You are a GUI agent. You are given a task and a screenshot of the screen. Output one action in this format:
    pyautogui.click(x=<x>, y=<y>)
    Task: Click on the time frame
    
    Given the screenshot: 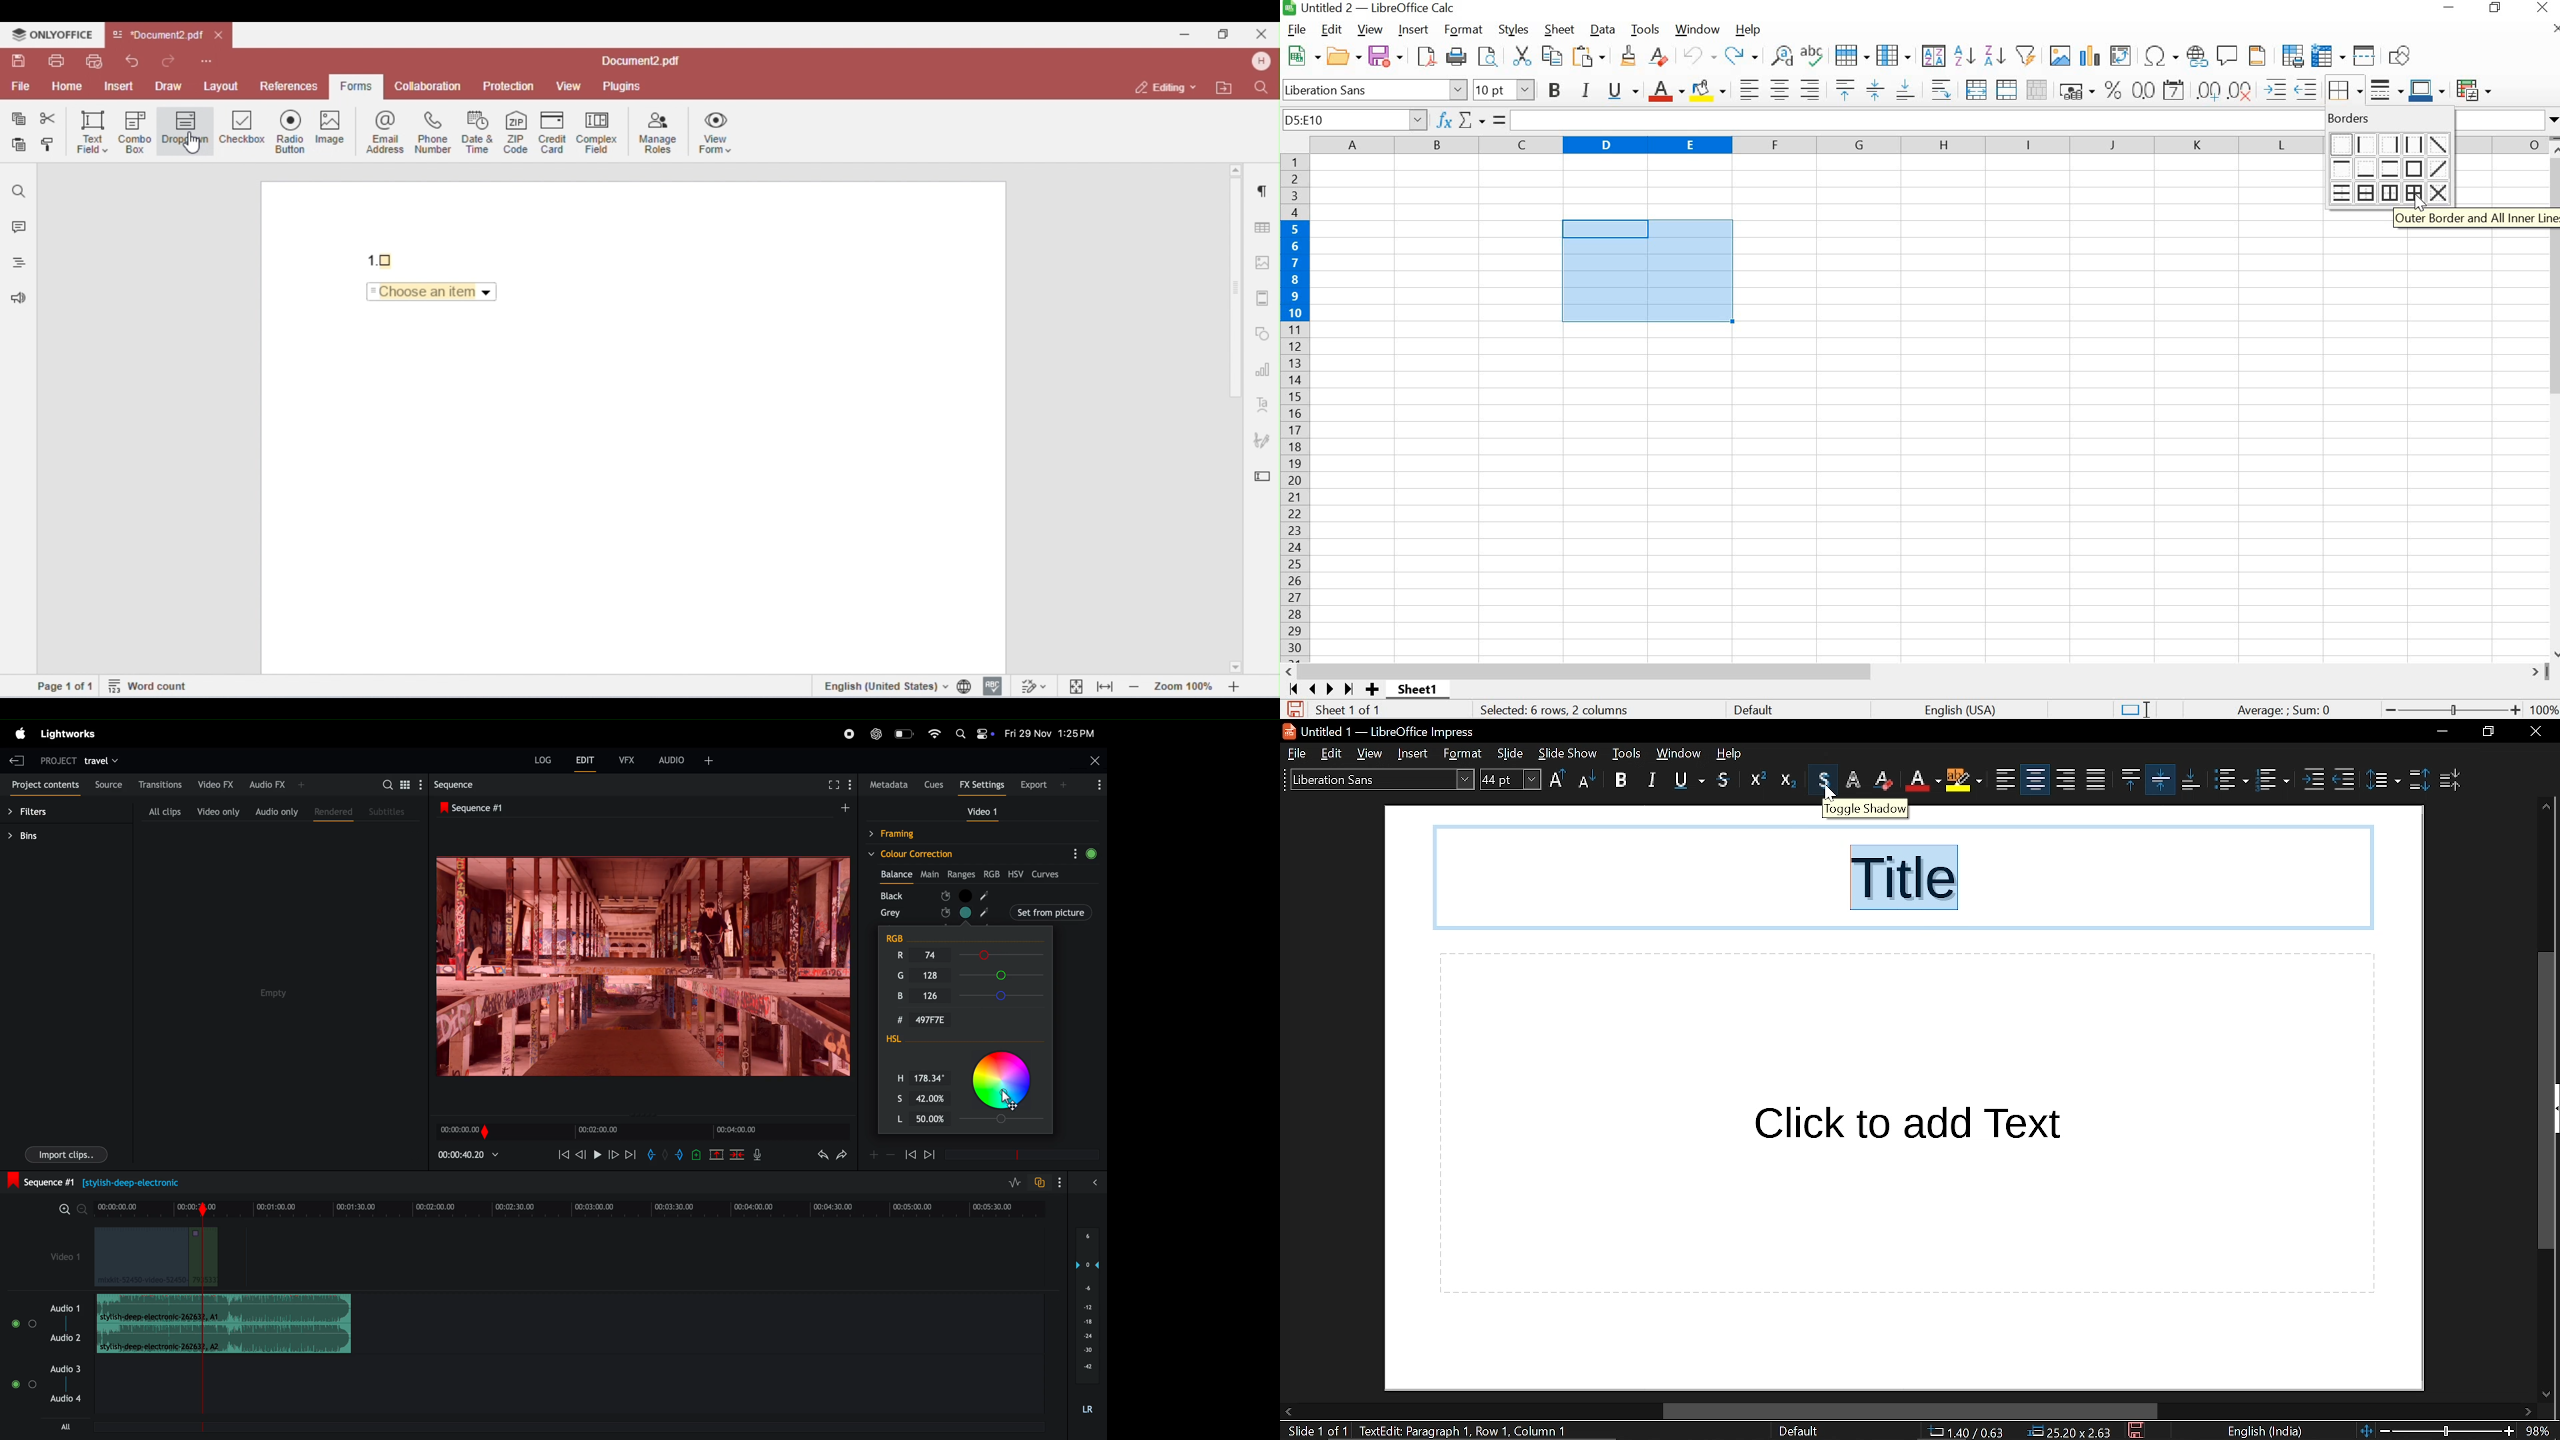 What is the action you would take?
    pyautogui.click(x=641, y=1132)
    